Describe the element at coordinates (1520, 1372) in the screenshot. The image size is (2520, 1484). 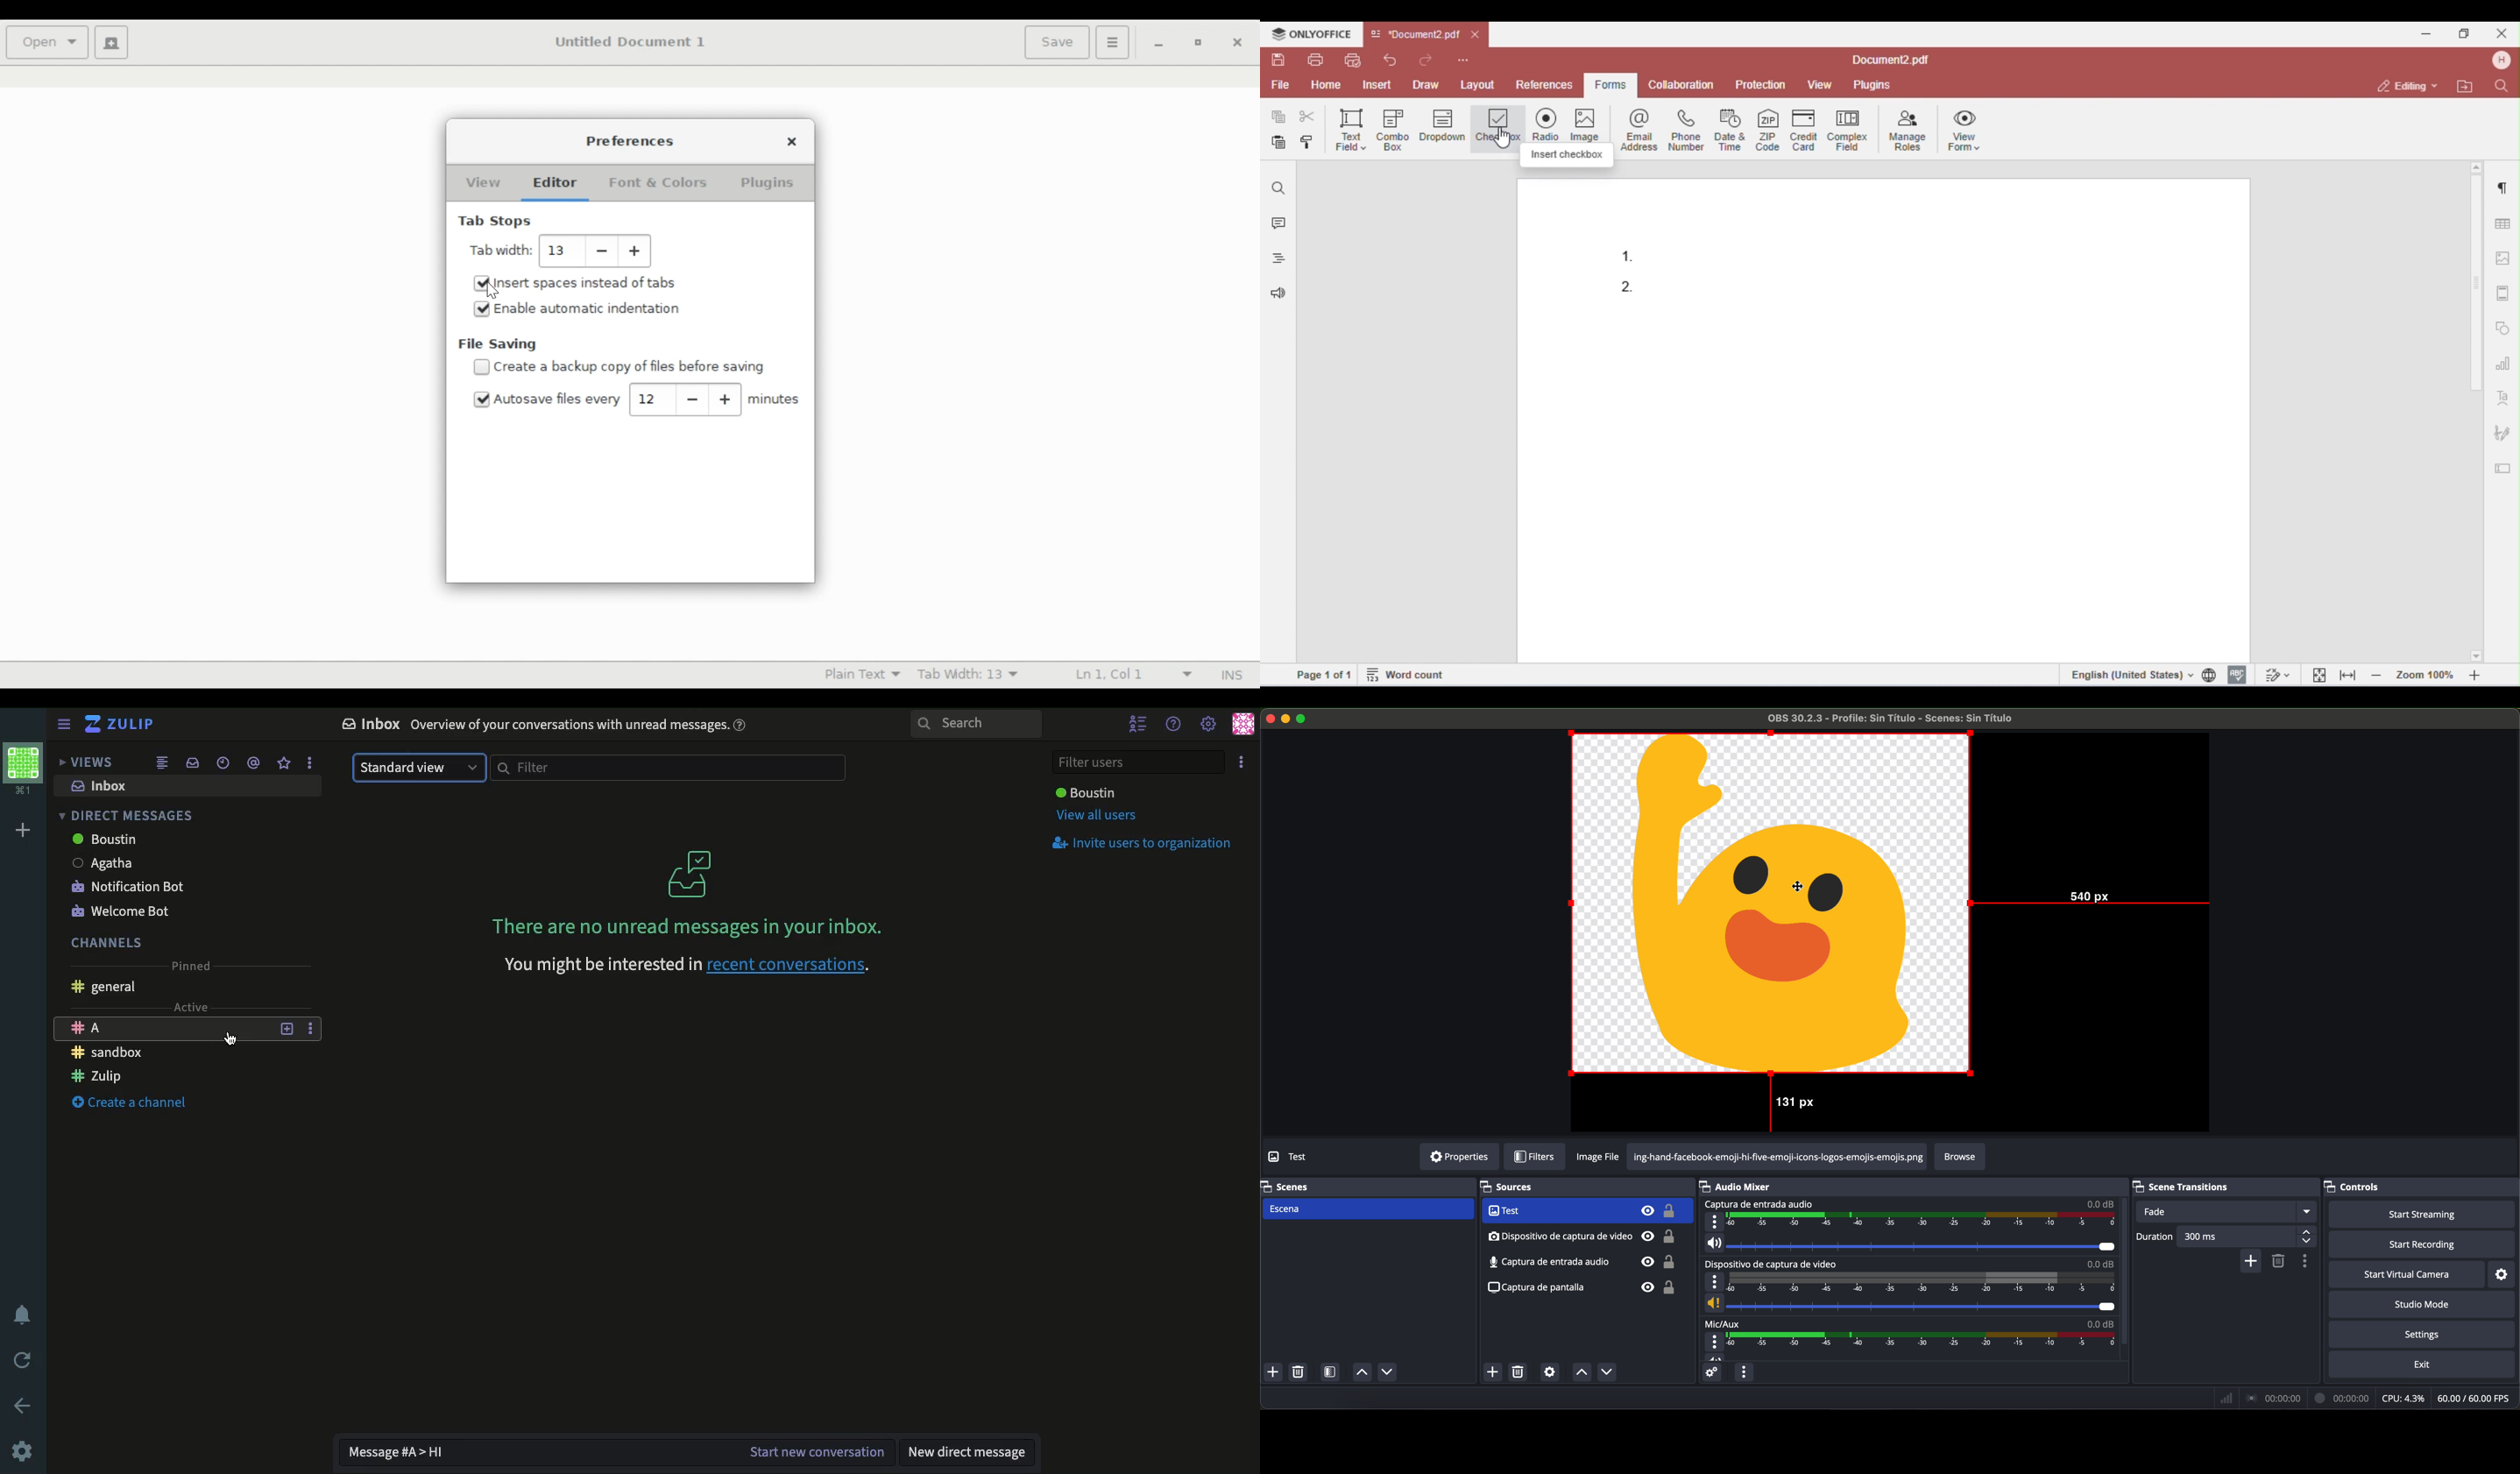
I see `remove selected source` at that location.